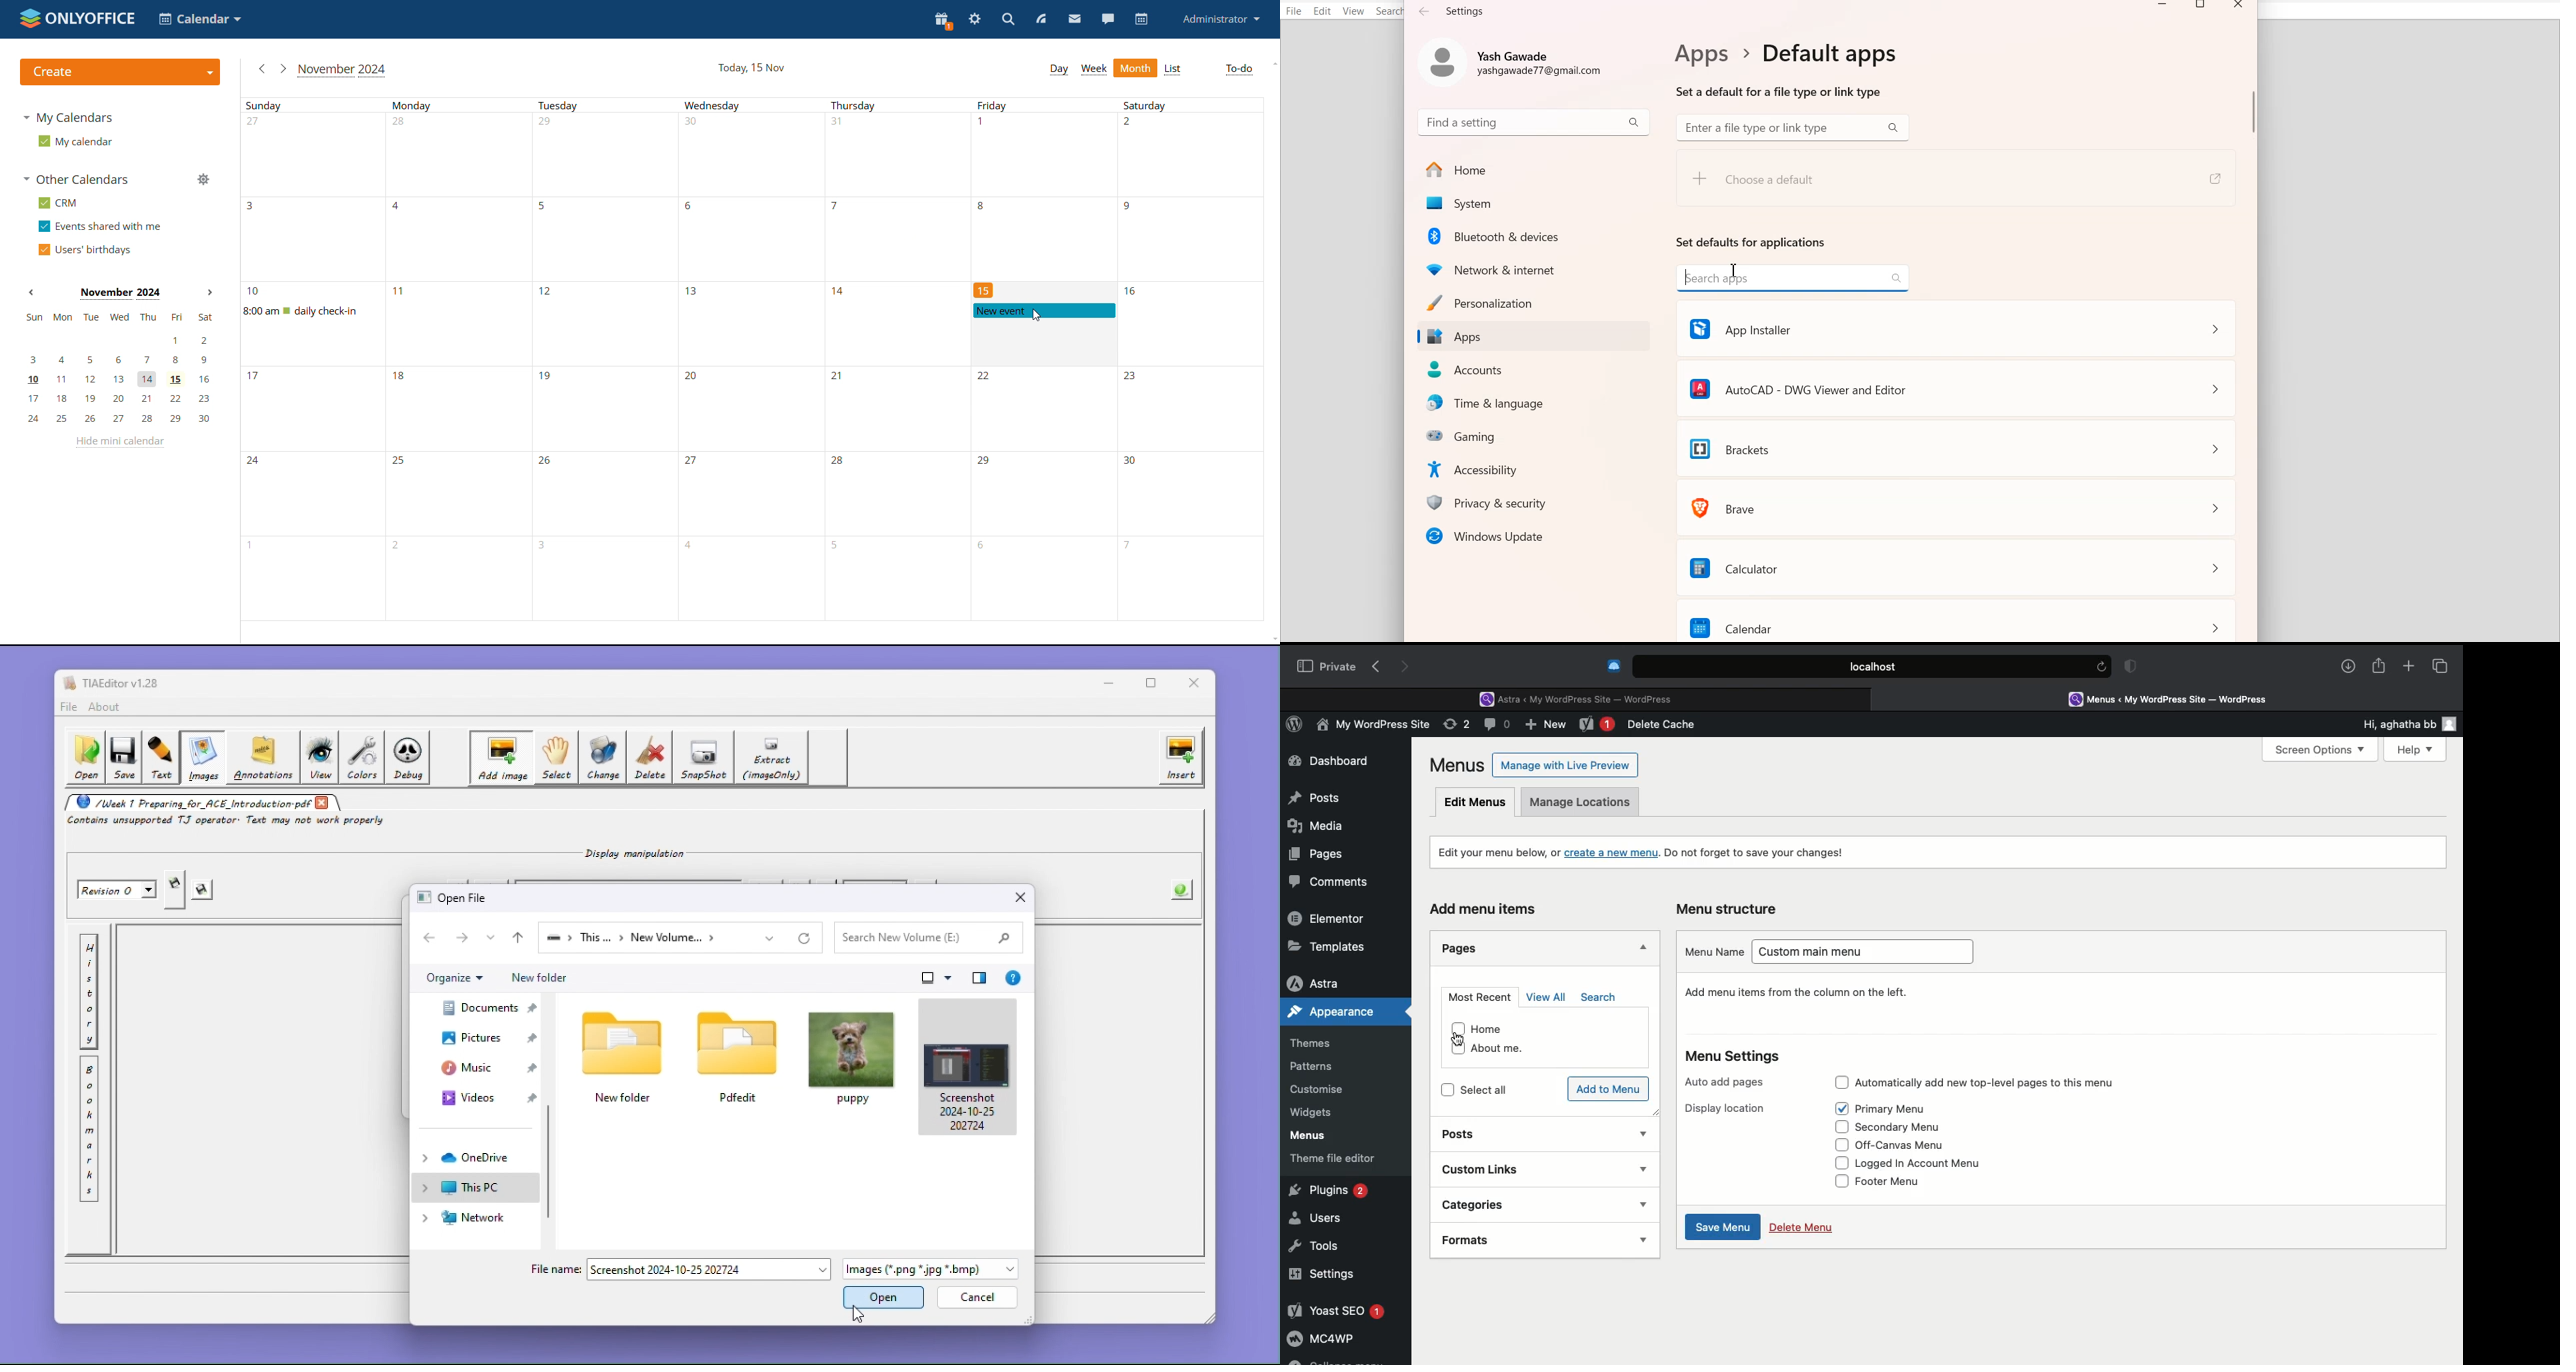  What do you see at coordinates (2409, 669) in the screenshot?
I see `Add new tab` at bounding box center [2409, 669].